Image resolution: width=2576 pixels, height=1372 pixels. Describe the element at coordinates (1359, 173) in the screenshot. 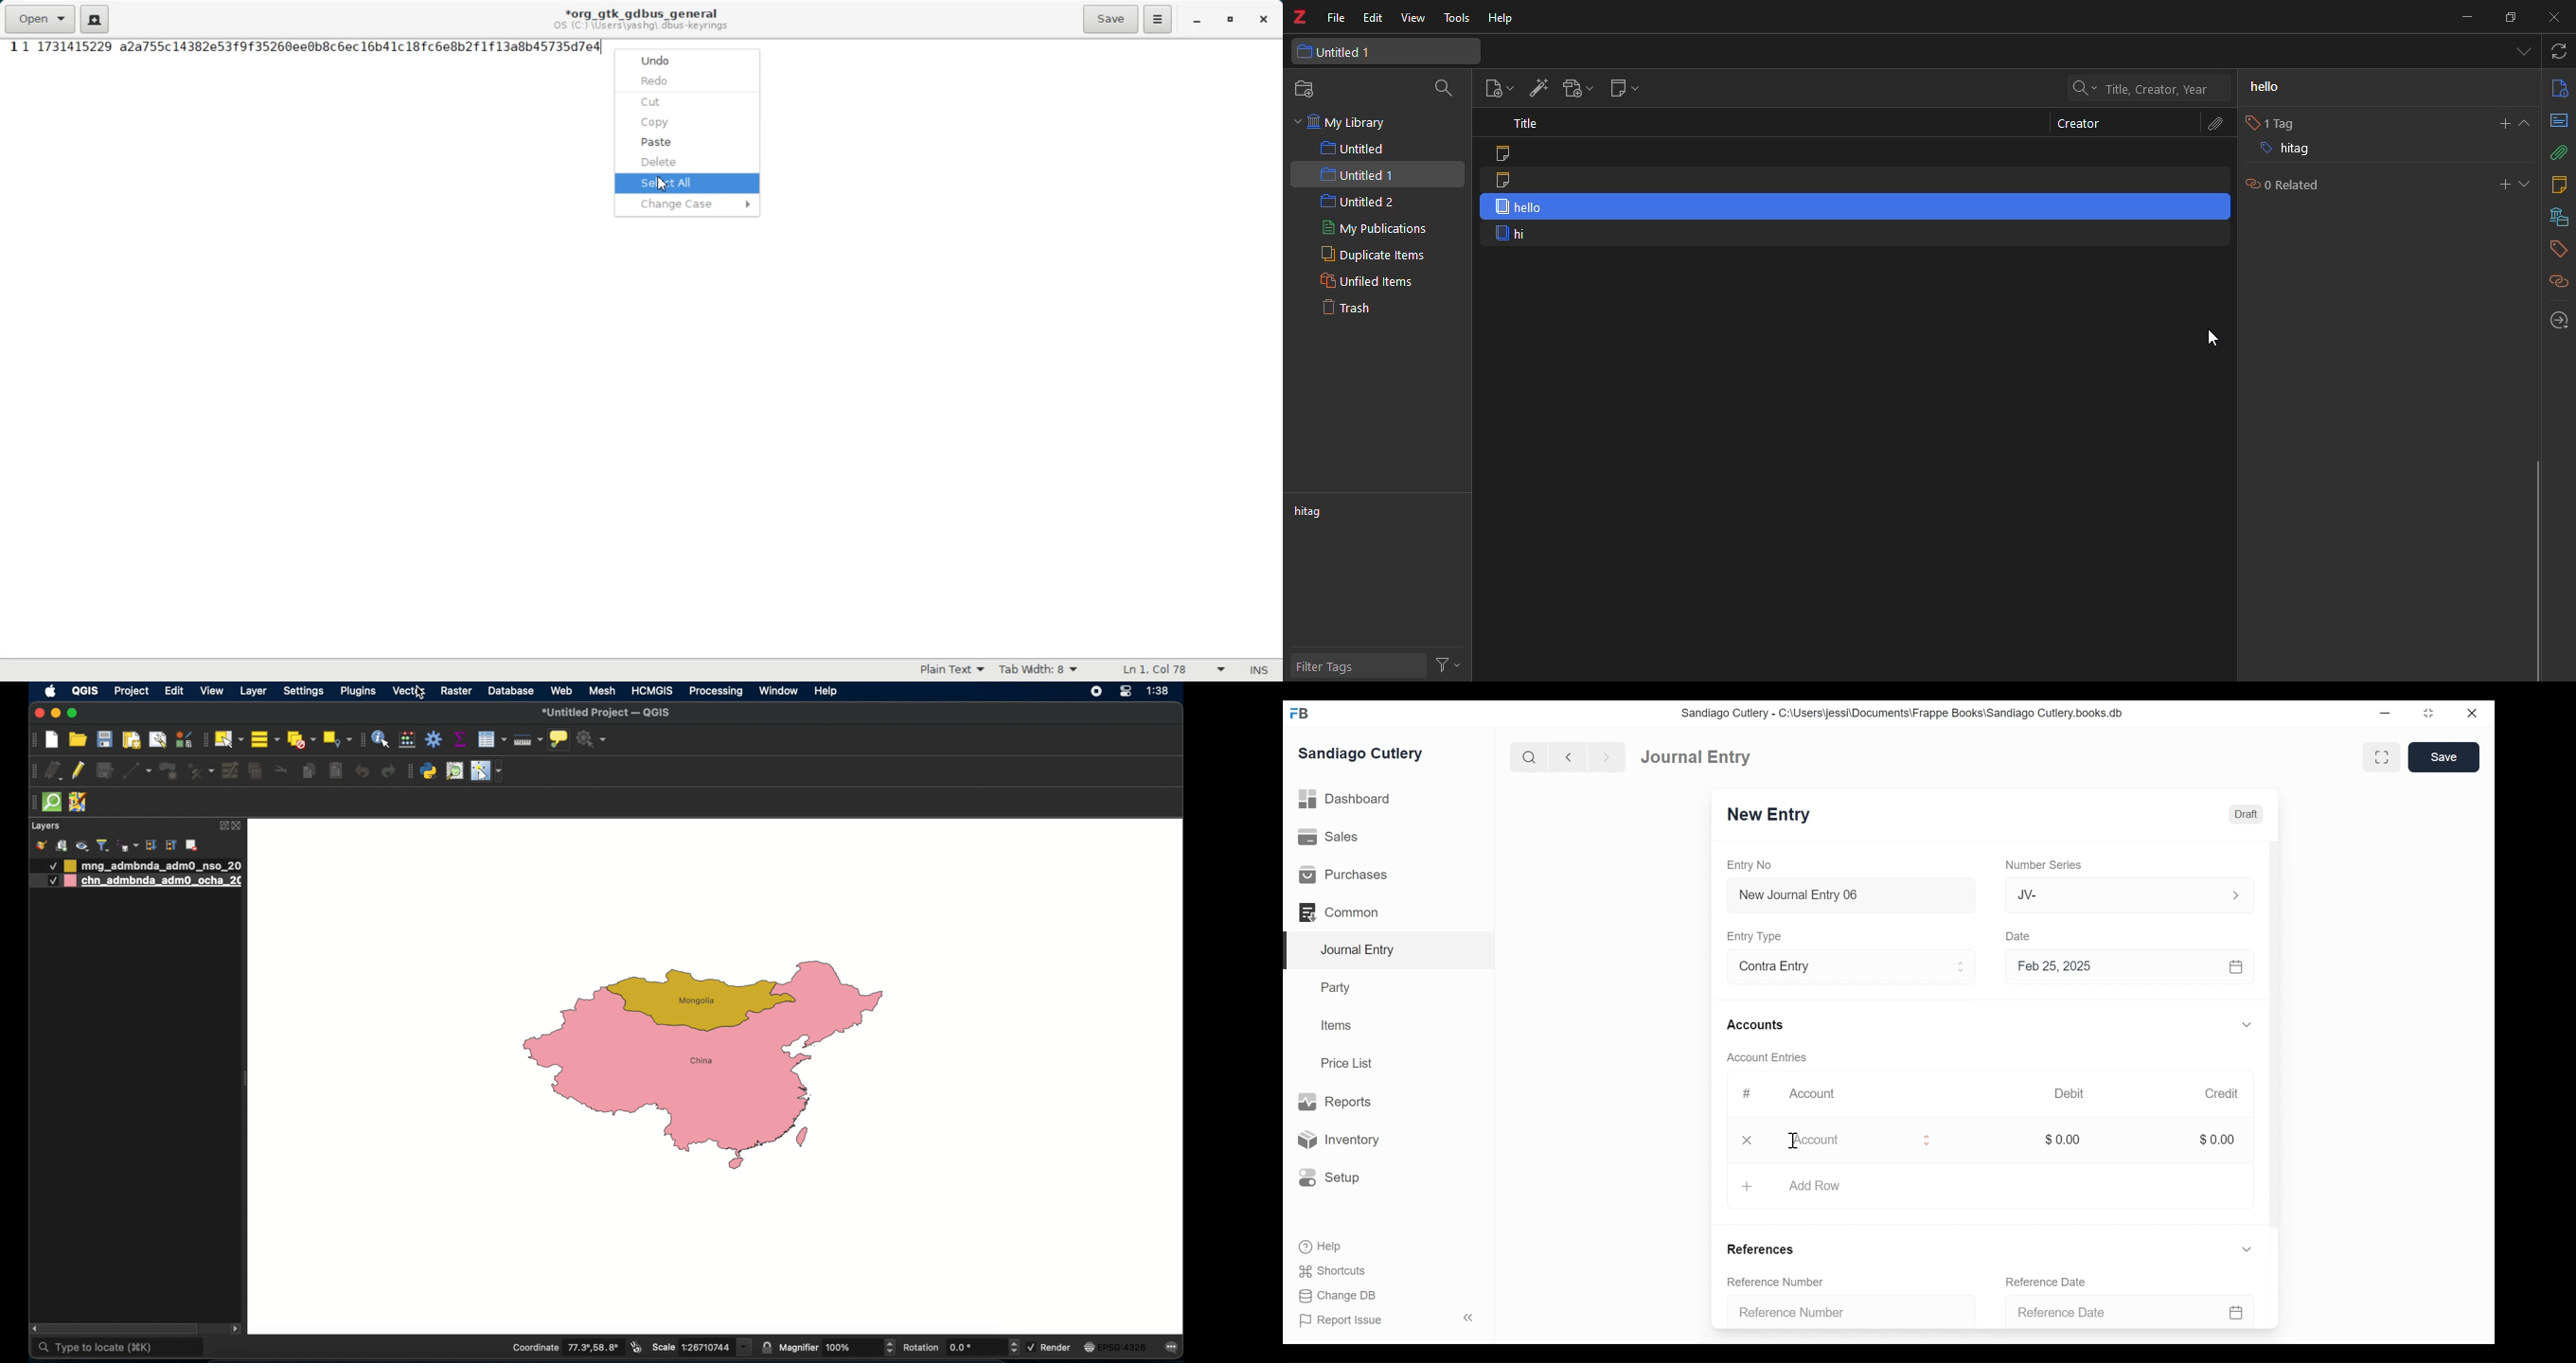

I see `untitled 1` at that location.